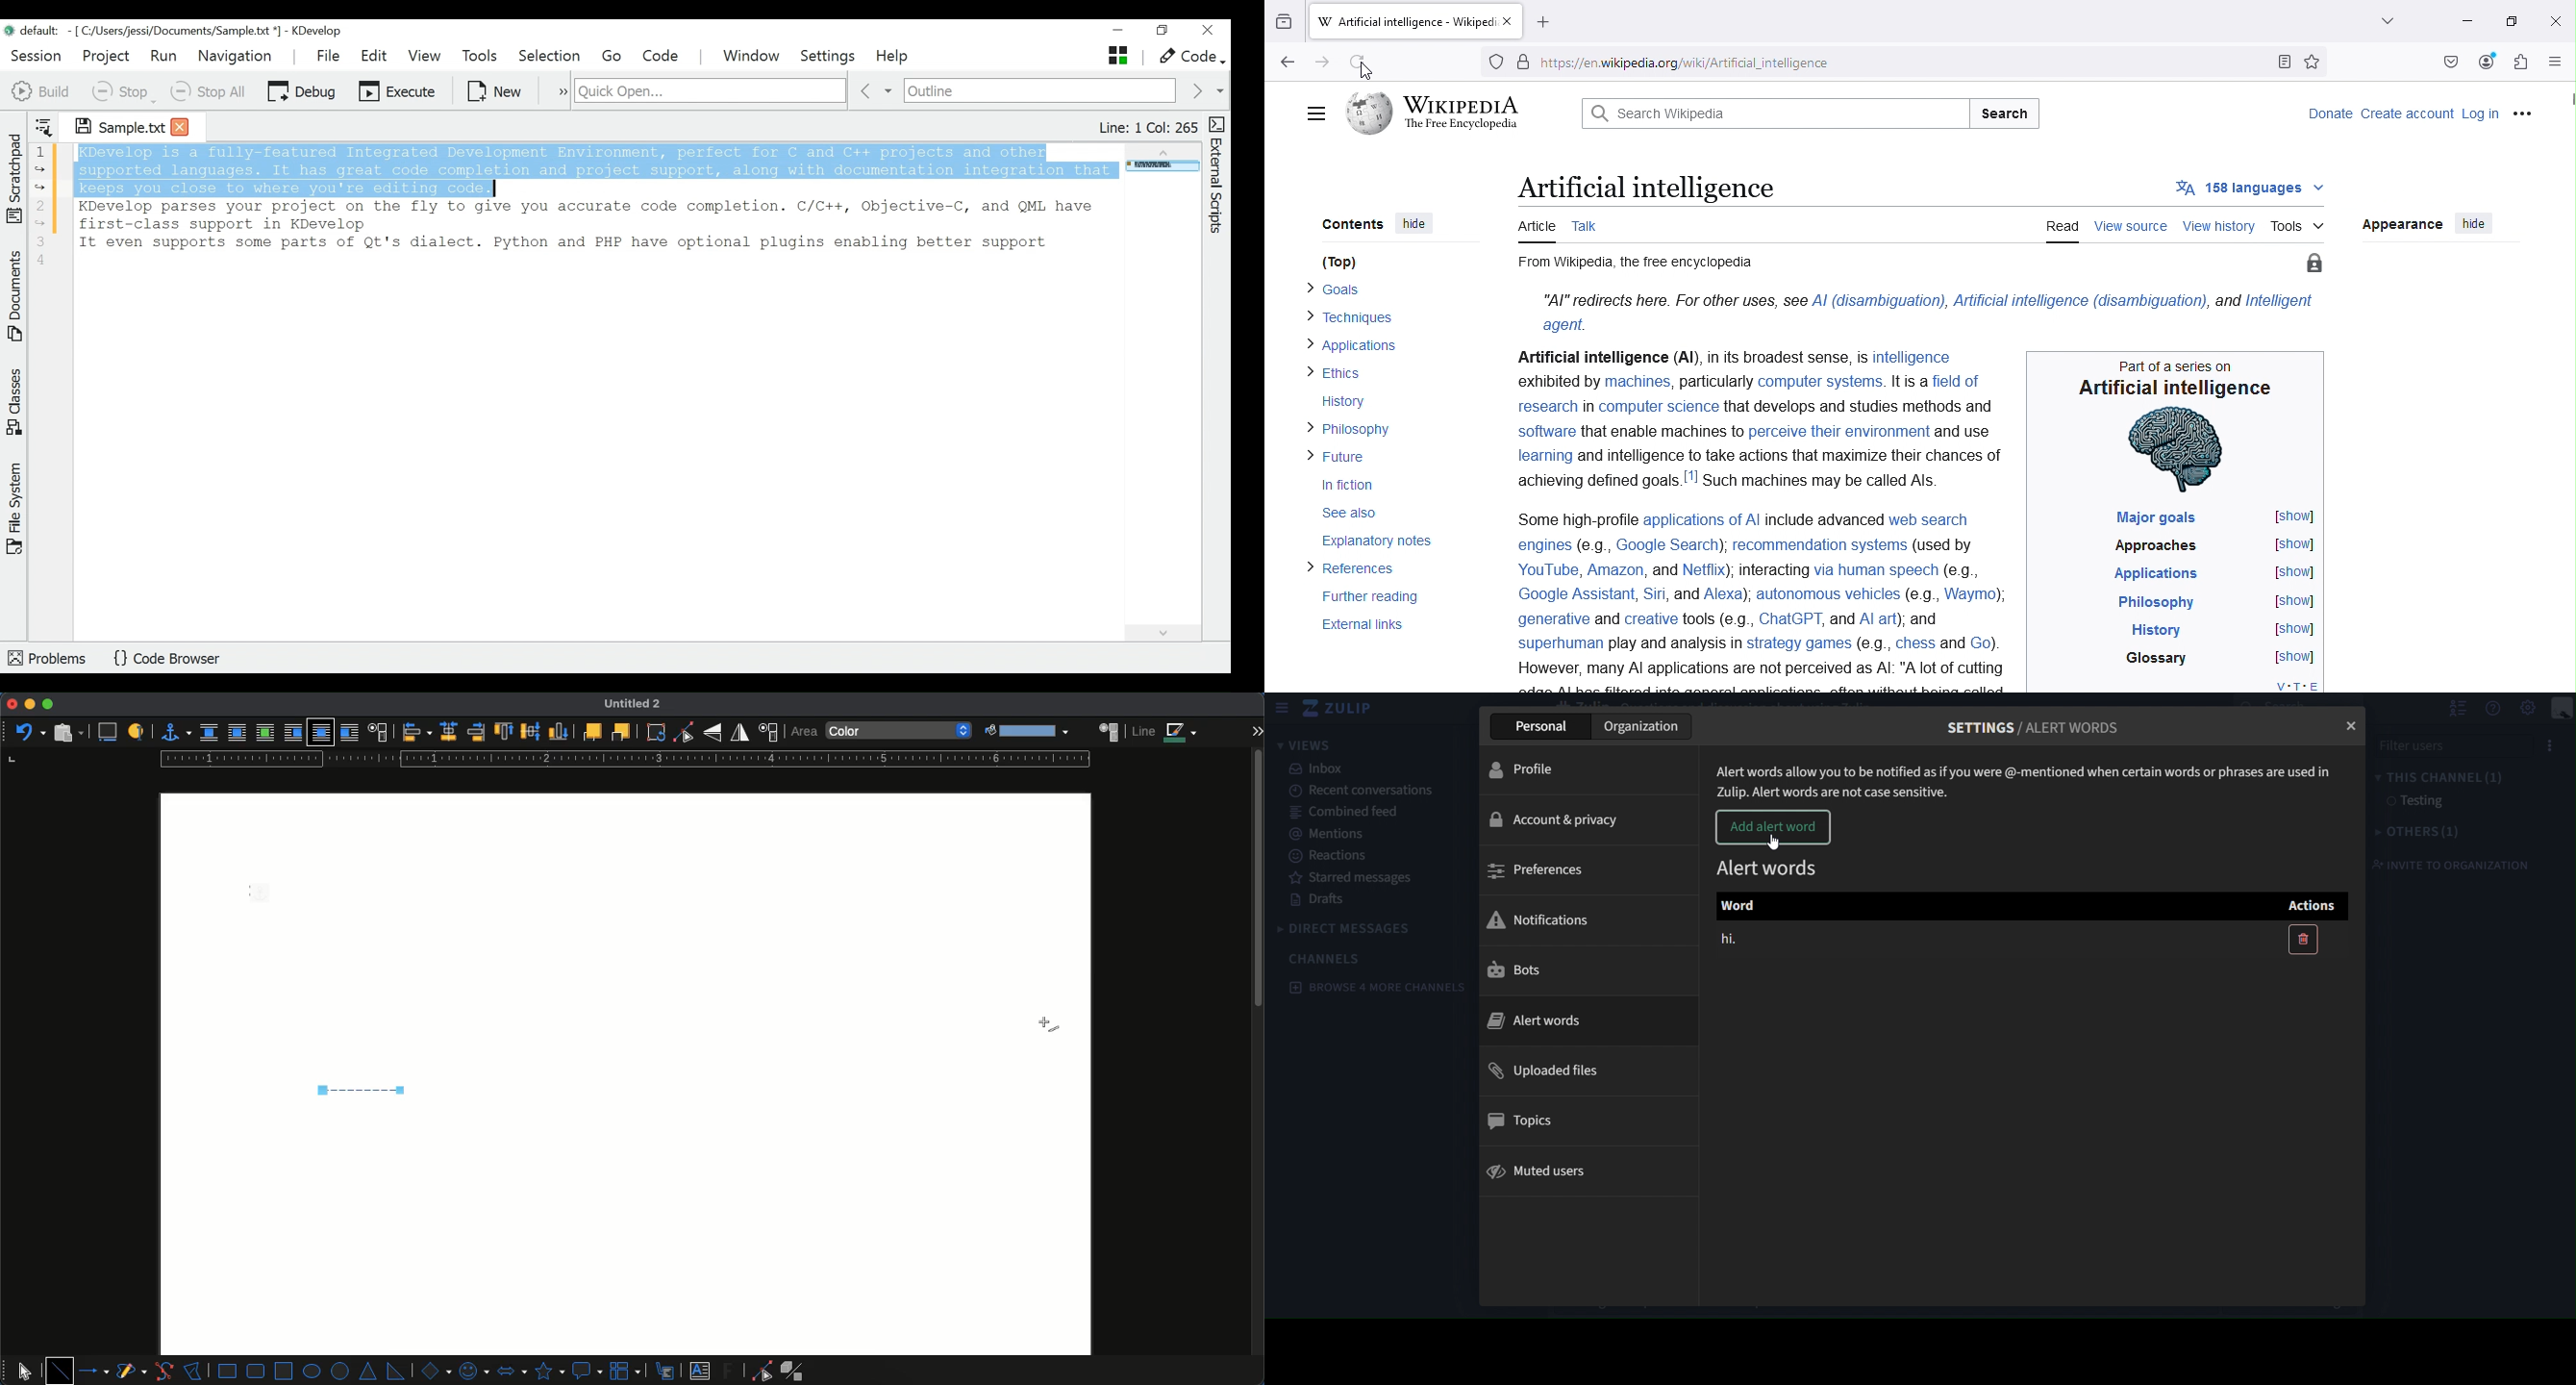 Image resolution: width=2576 pixels, height=1400 pixels. What do you see at coordinates (1643, 726) in the screenshot?
I see `organization` at bounding box center [1643, 726].